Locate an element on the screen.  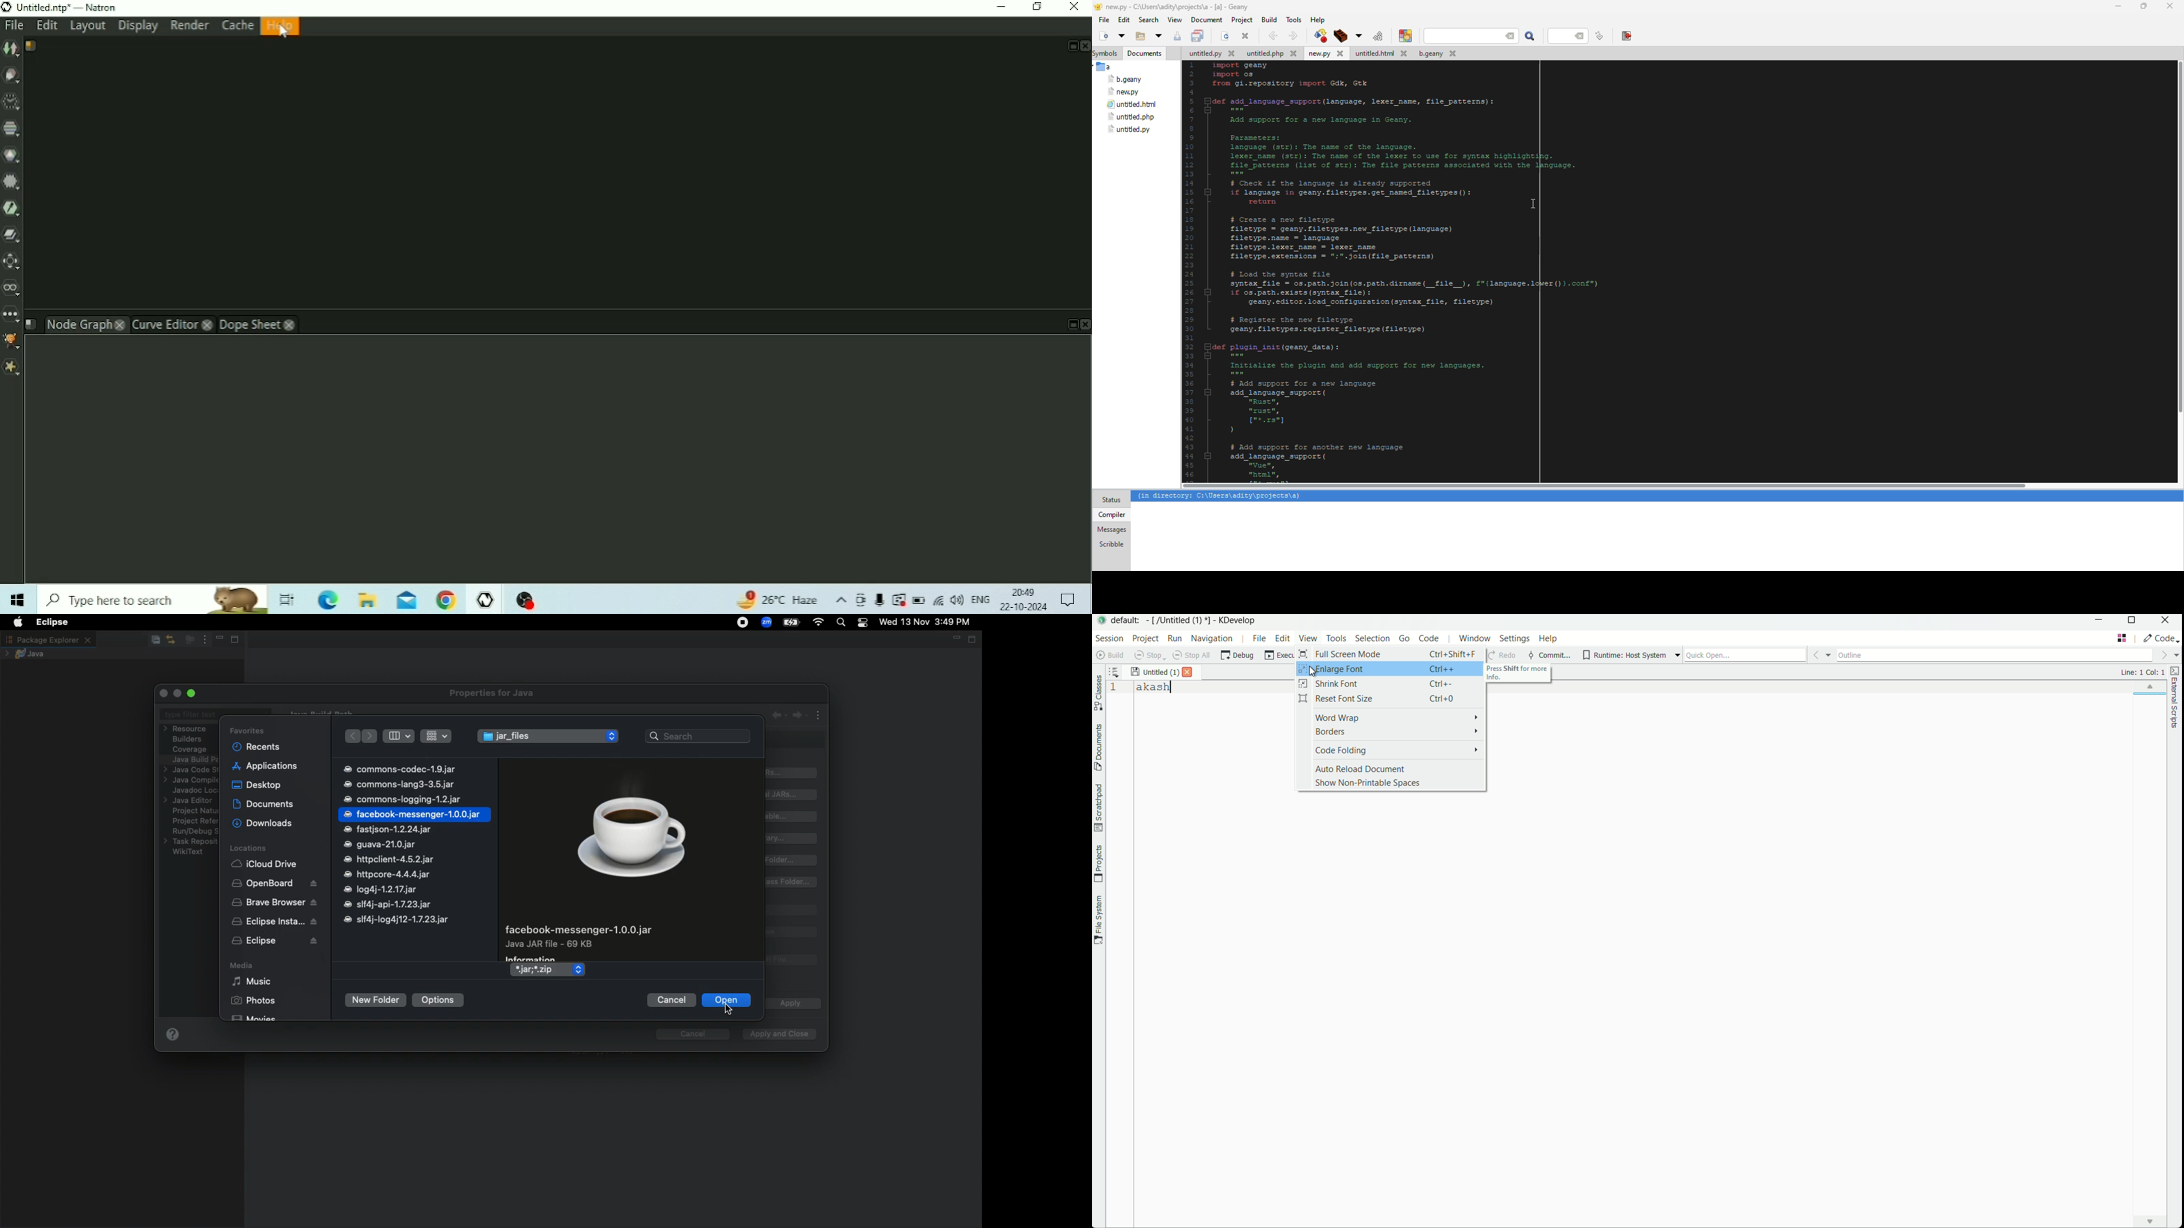
Brave browser is located at coordinates (274, 903).